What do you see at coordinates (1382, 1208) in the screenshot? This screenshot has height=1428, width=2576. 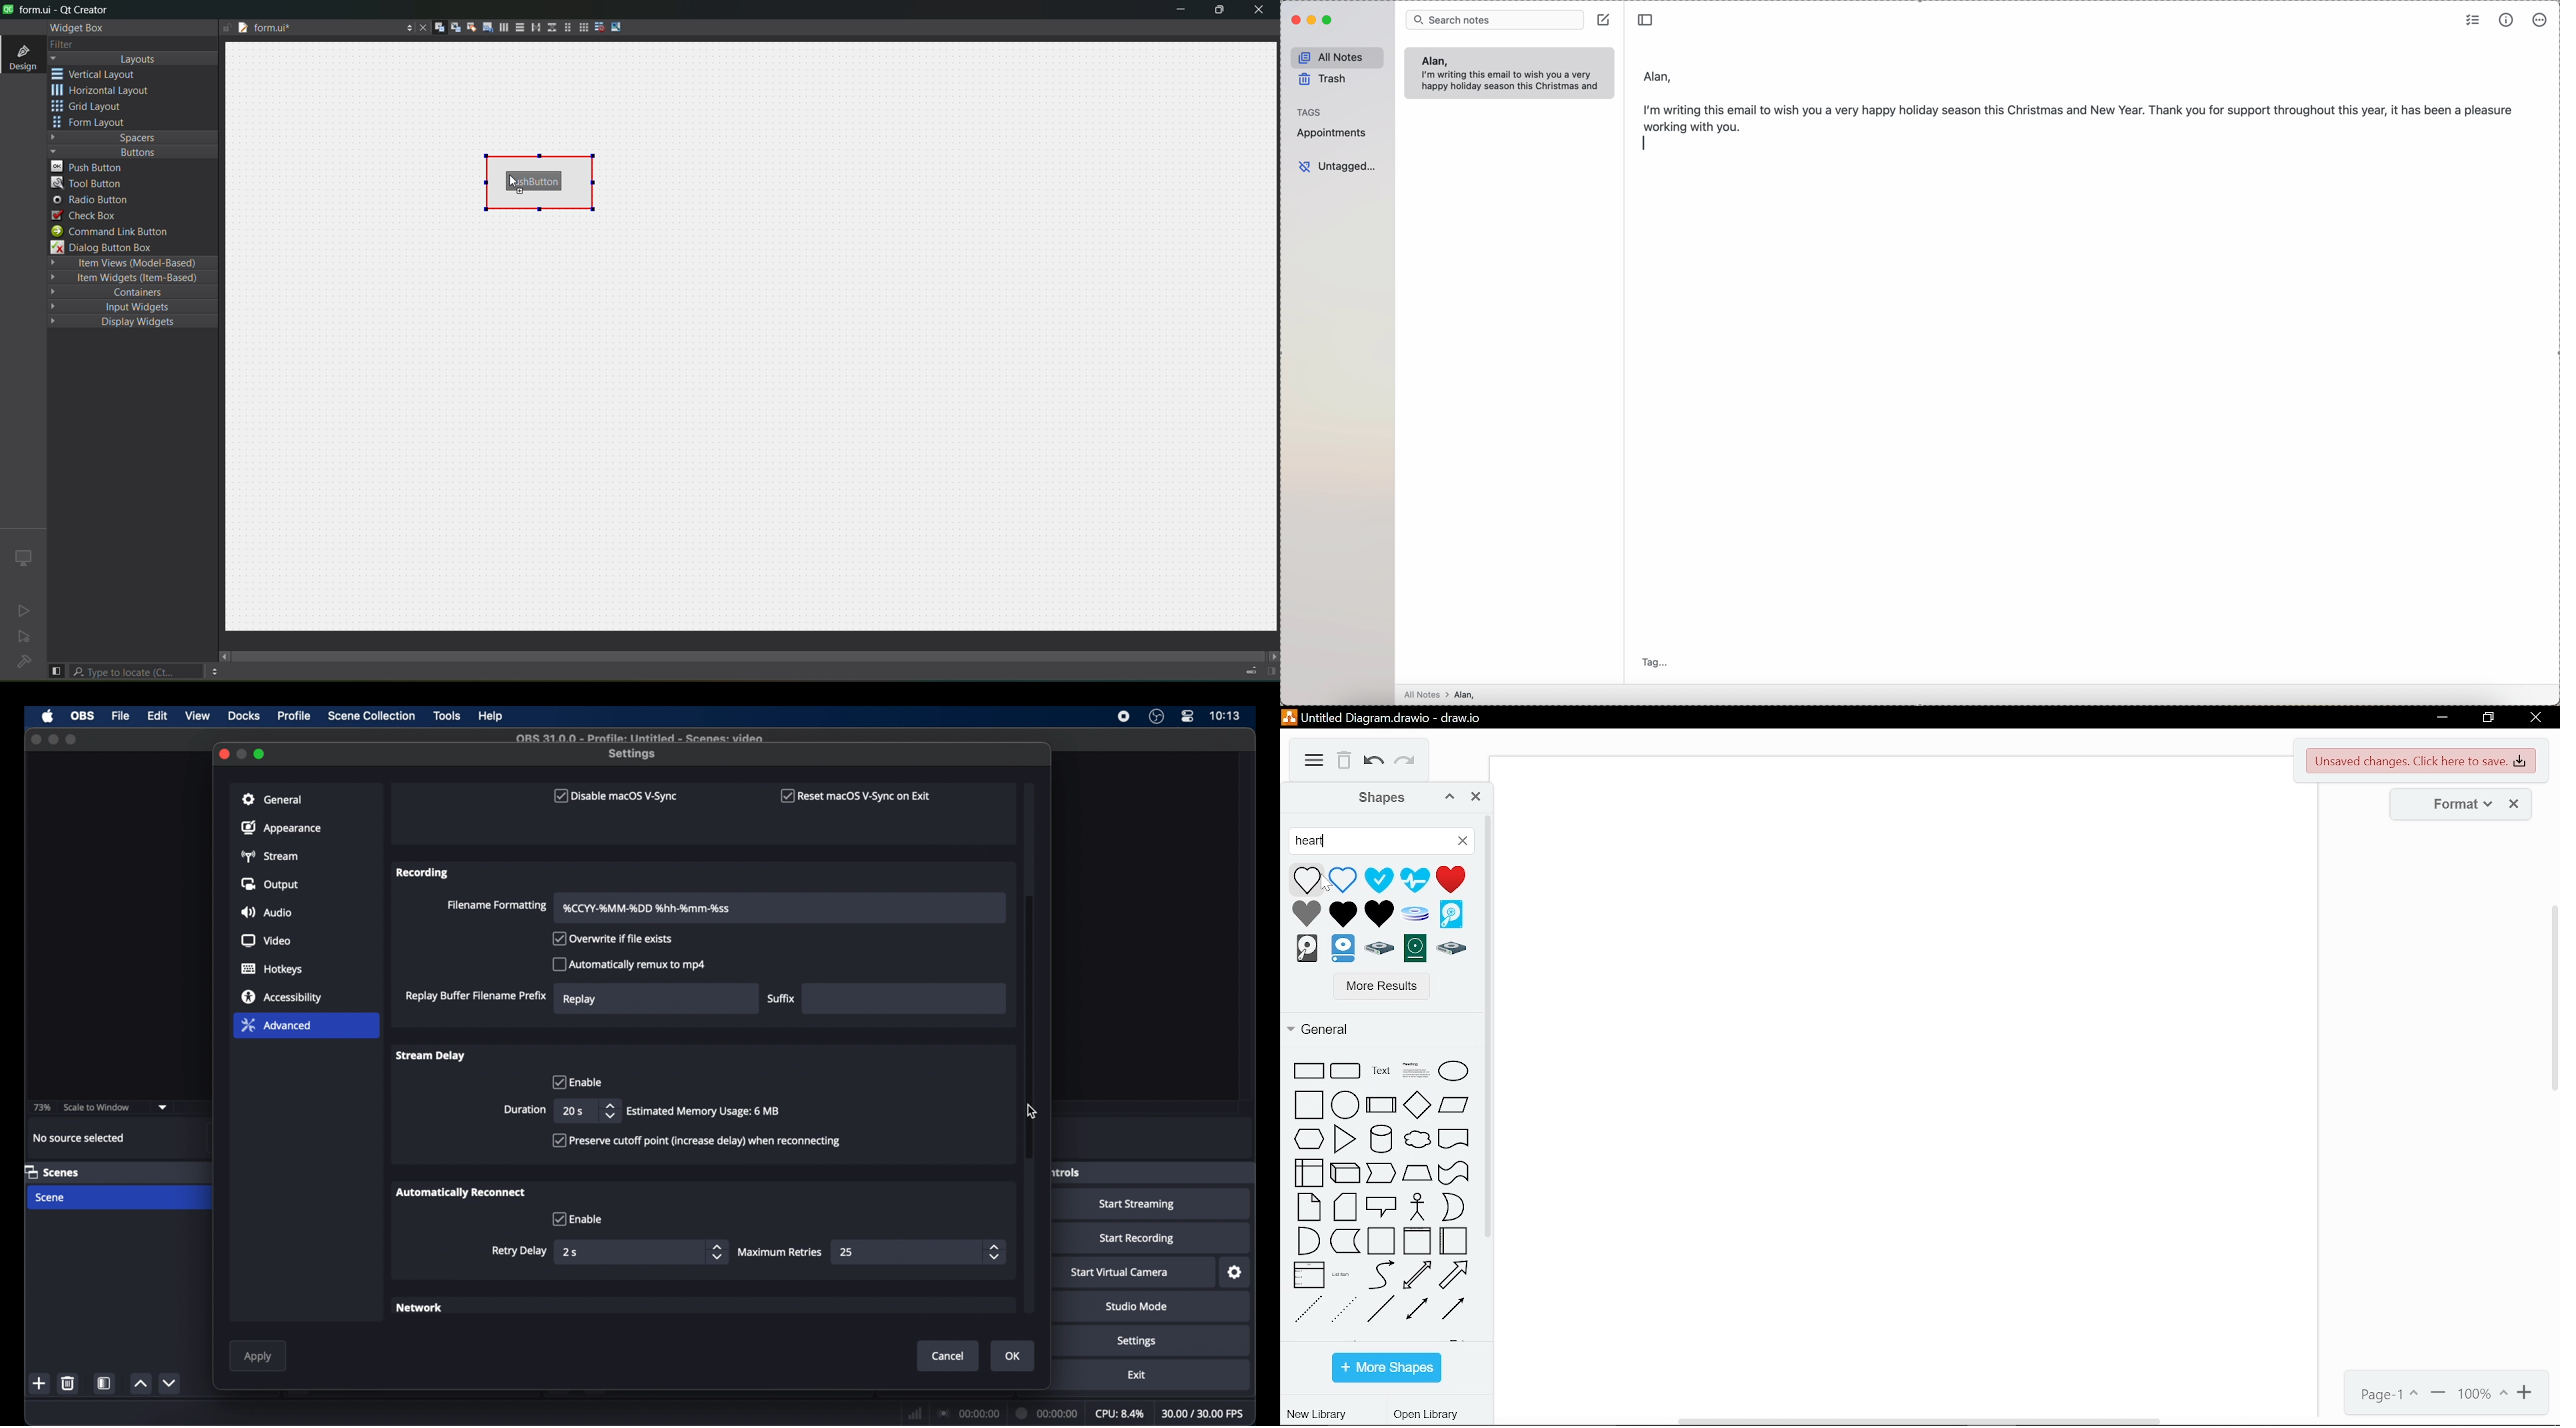 I see `callout` at bounding box center [1382, 1208].